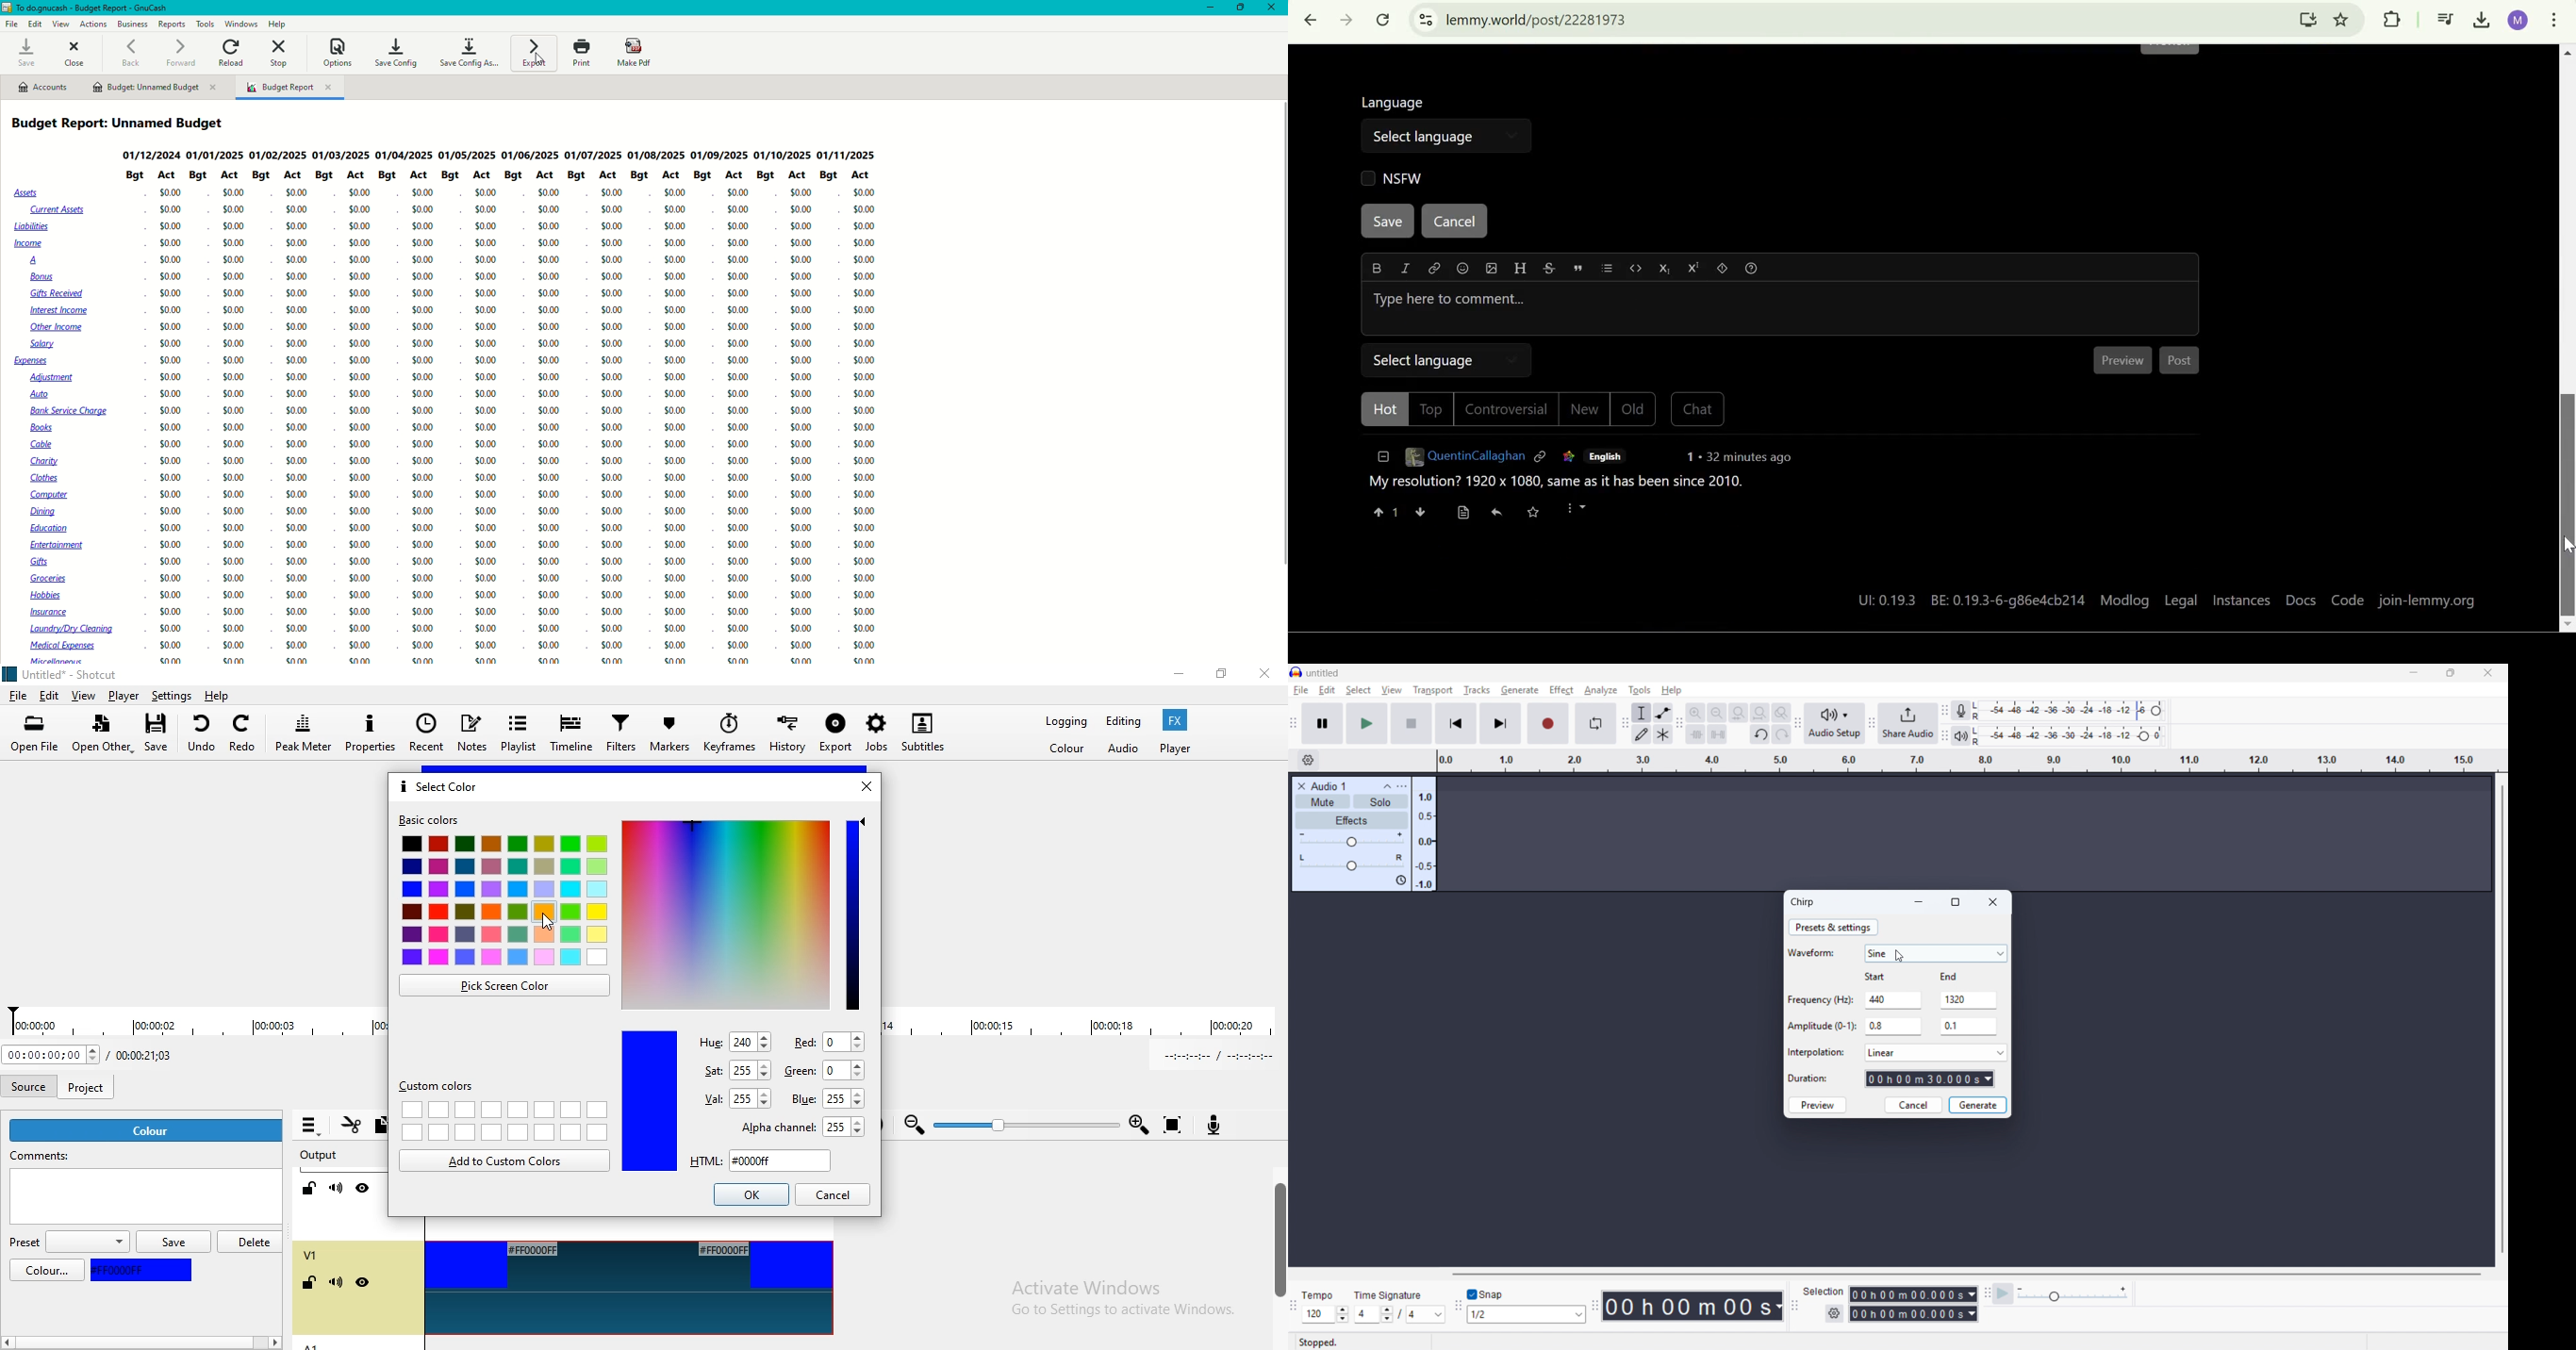 This screenshot has height=1372, width=2576. What do you see at coordinates (1641, 712) in the screenshot?
I see `Selection tool` at bounding box center [1641, 712].